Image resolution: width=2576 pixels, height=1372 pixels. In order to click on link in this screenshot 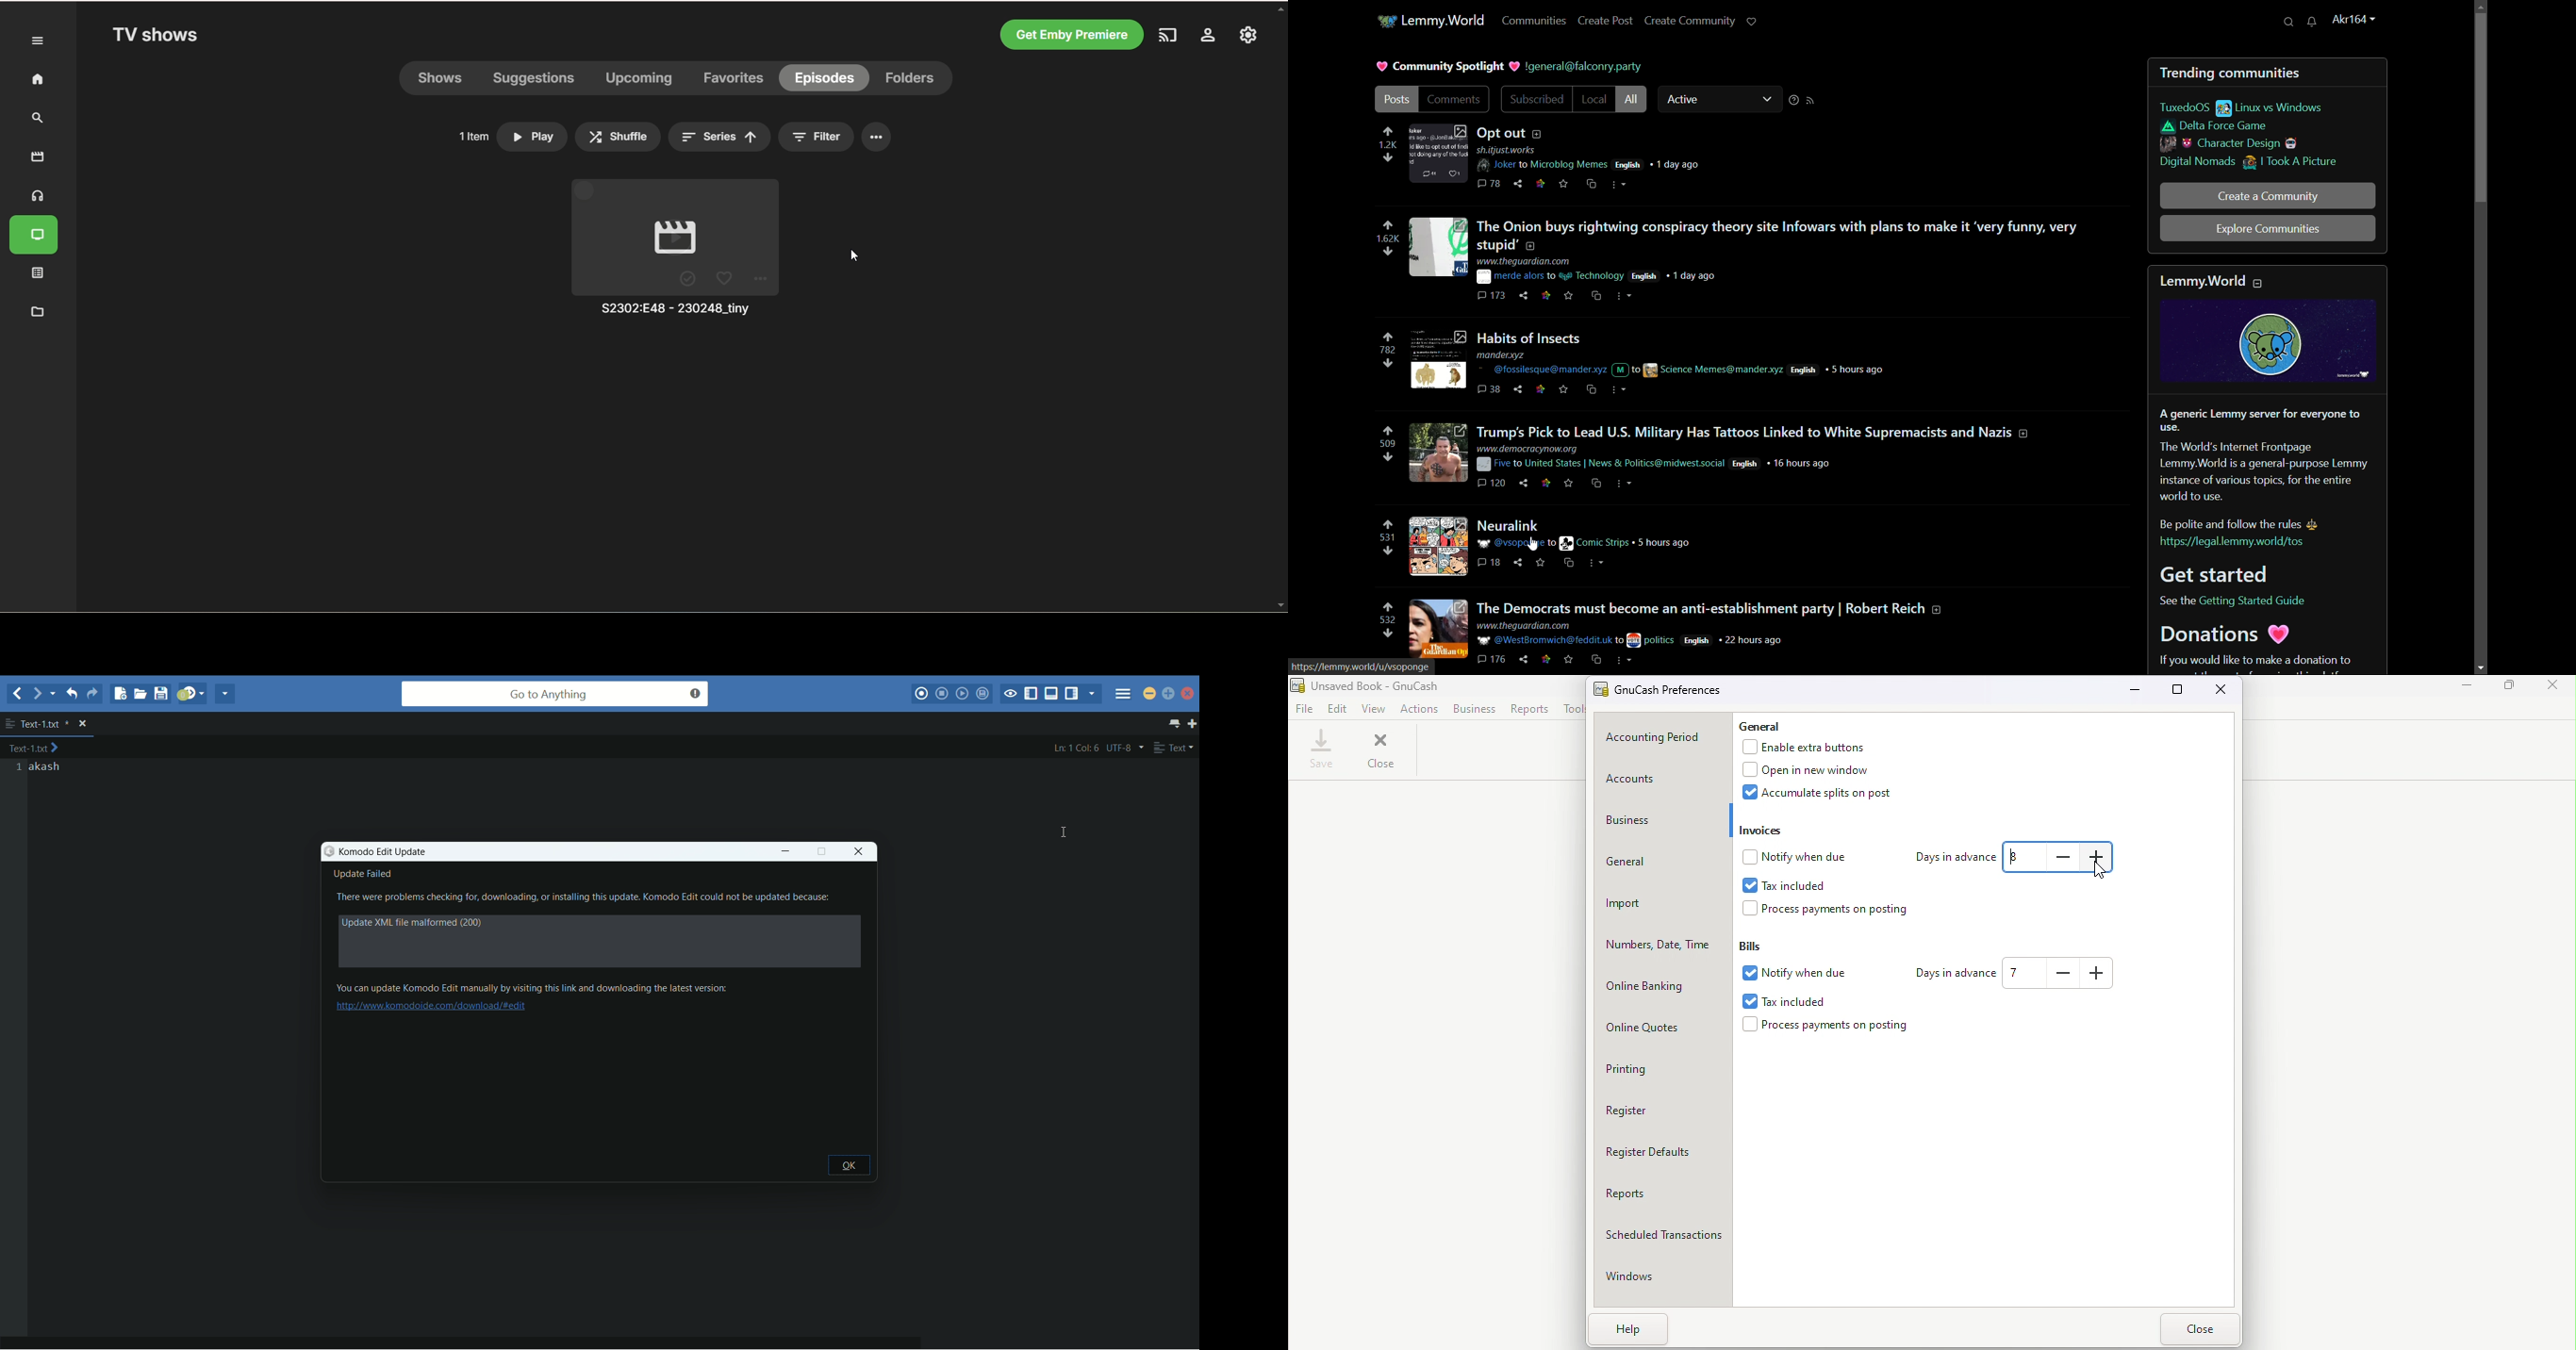, I will do `click(1547, 482)`.